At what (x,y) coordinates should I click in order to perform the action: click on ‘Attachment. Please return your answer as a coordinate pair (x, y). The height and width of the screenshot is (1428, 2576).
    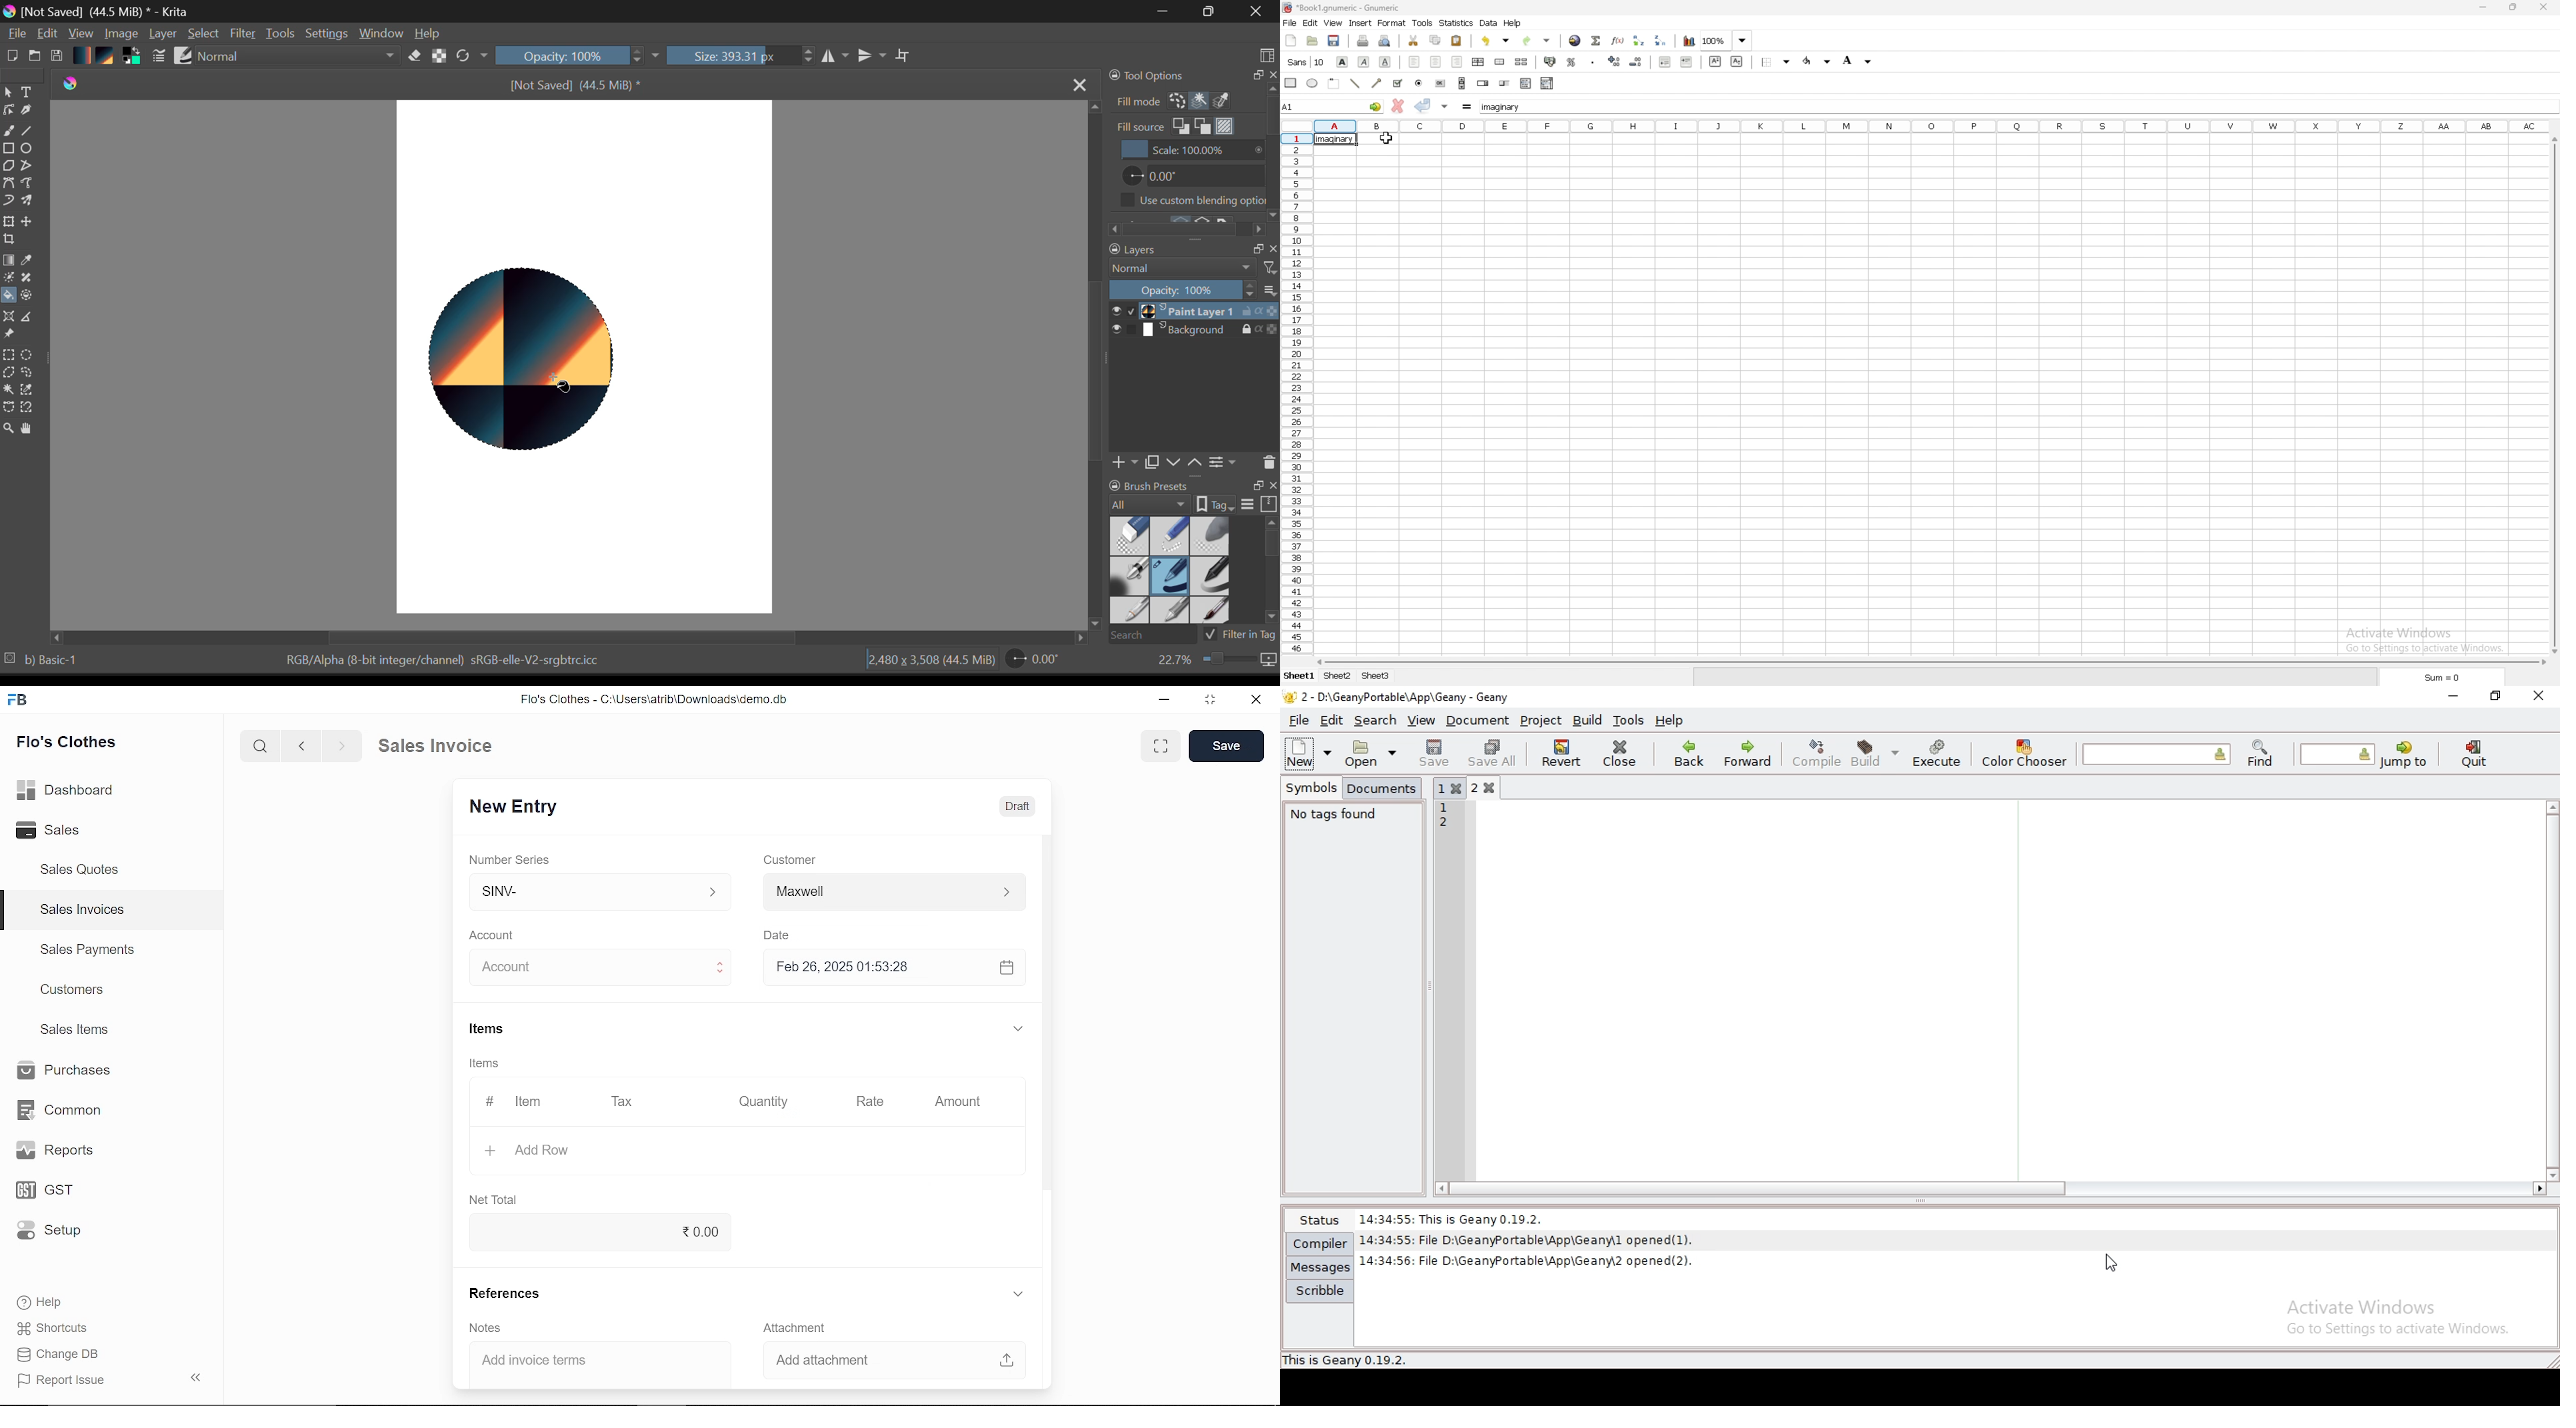
    Looking at the image, I should click on (792, 1328).